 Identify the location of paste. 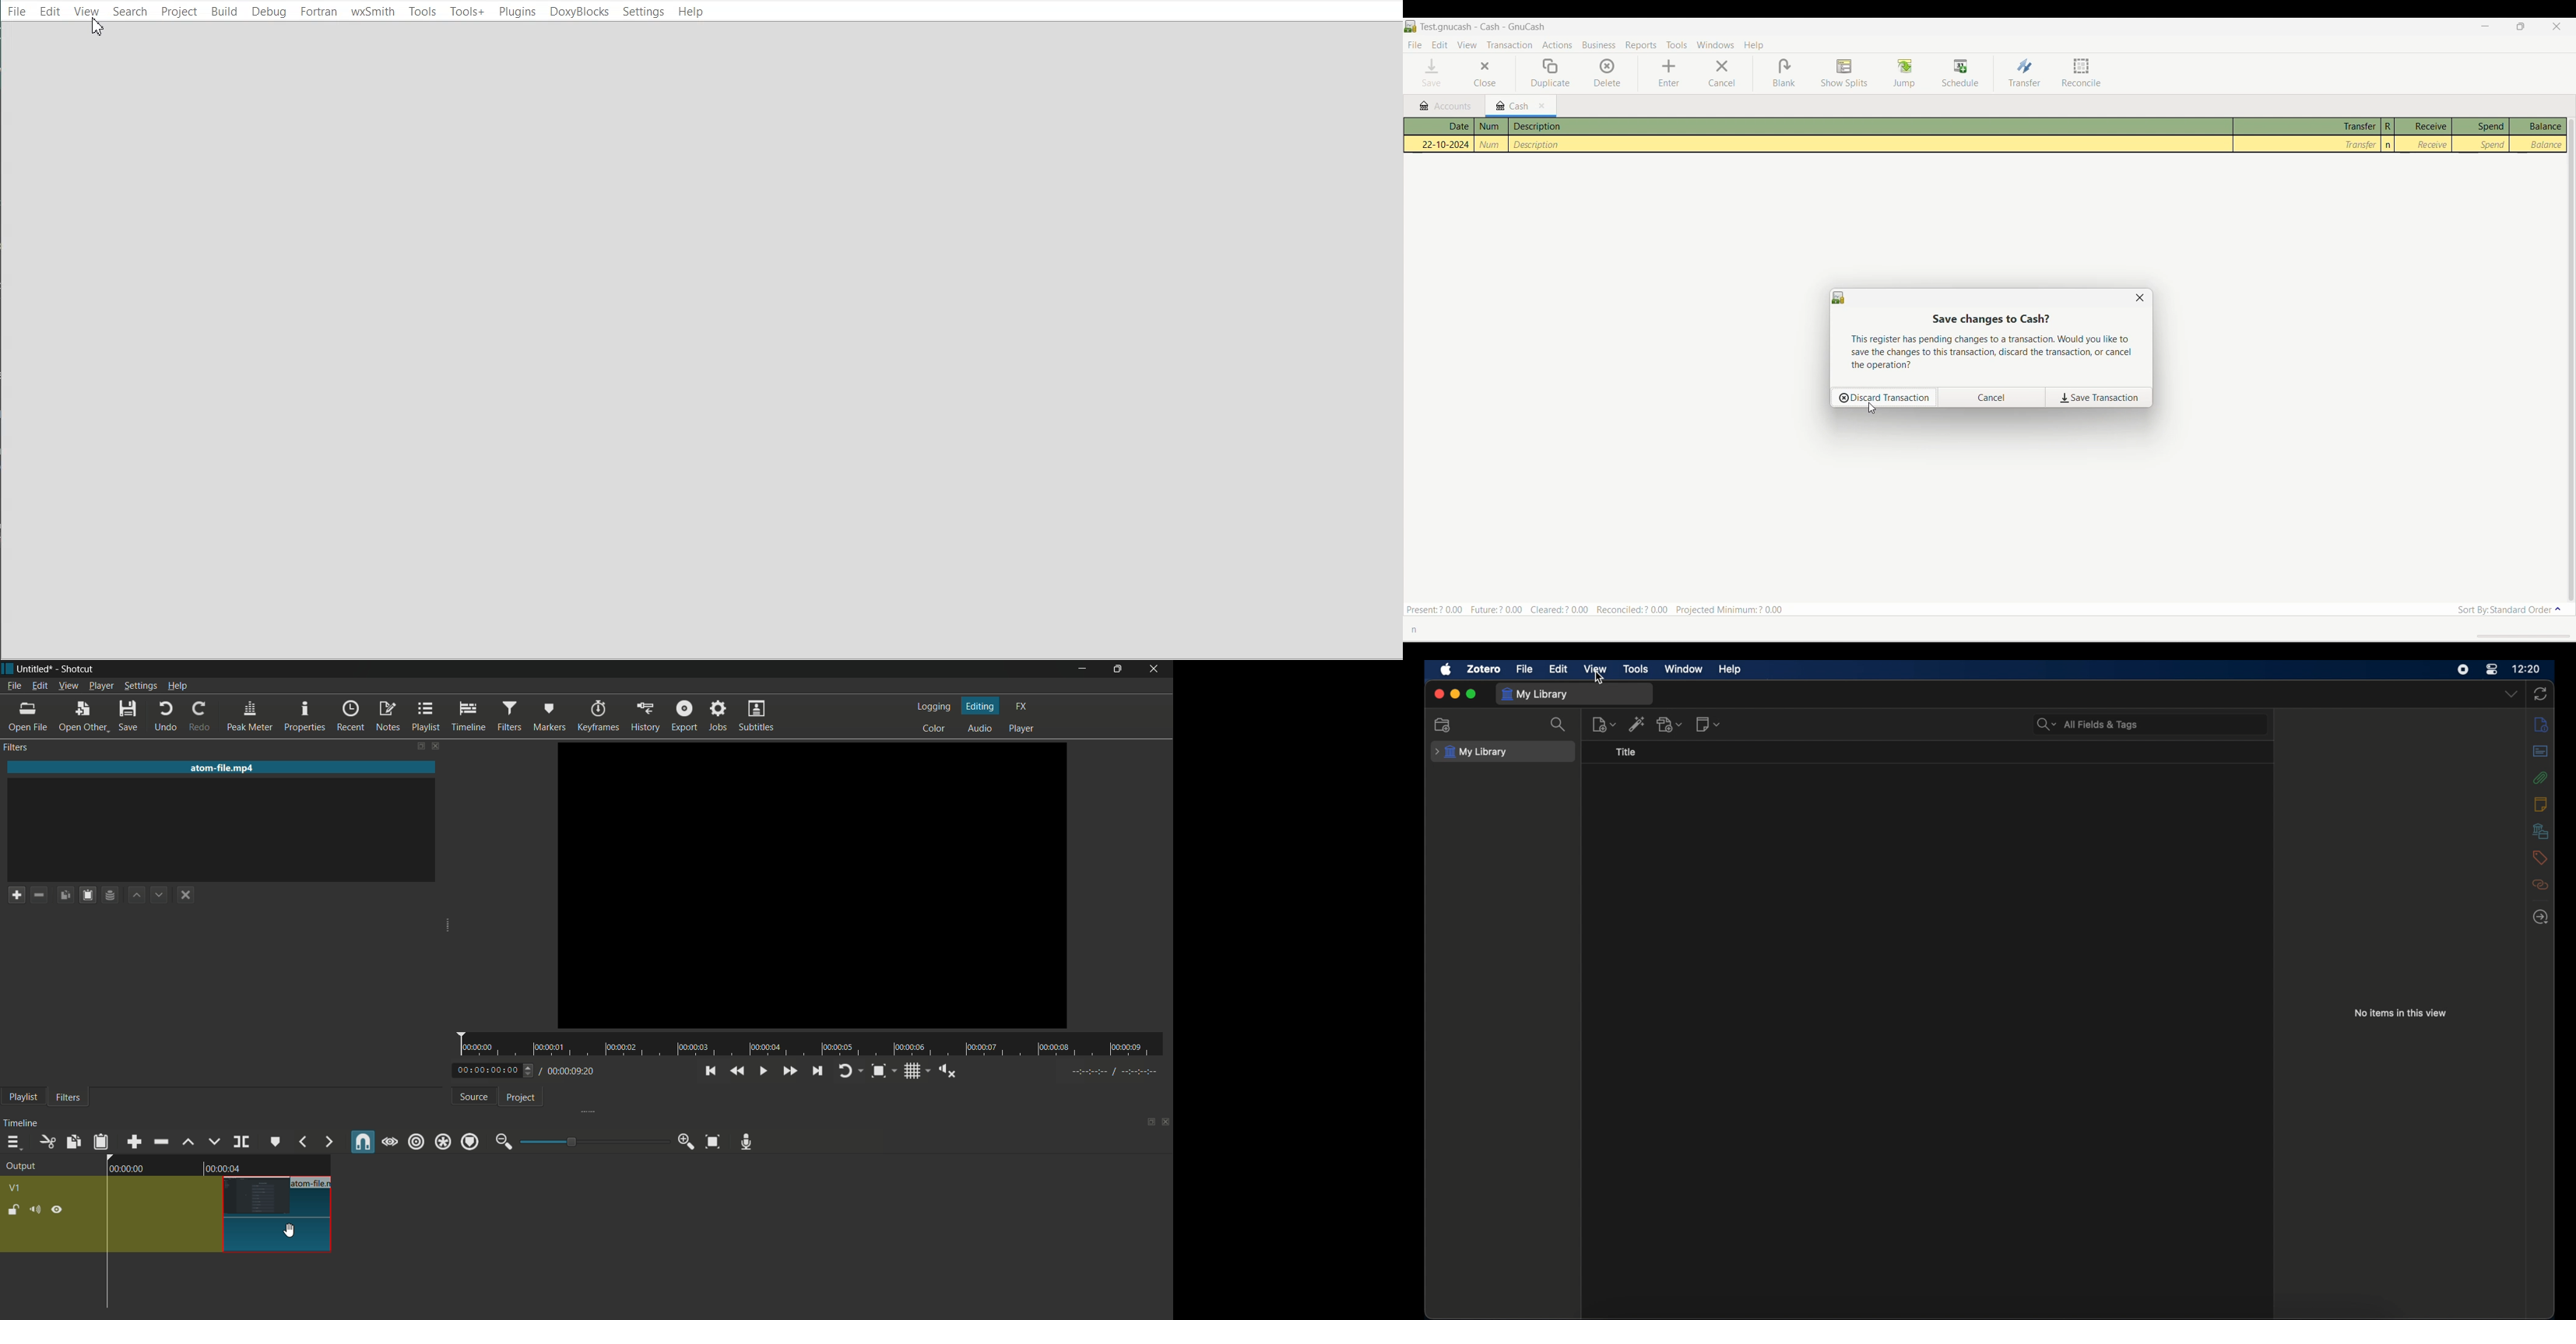
(65, 895).